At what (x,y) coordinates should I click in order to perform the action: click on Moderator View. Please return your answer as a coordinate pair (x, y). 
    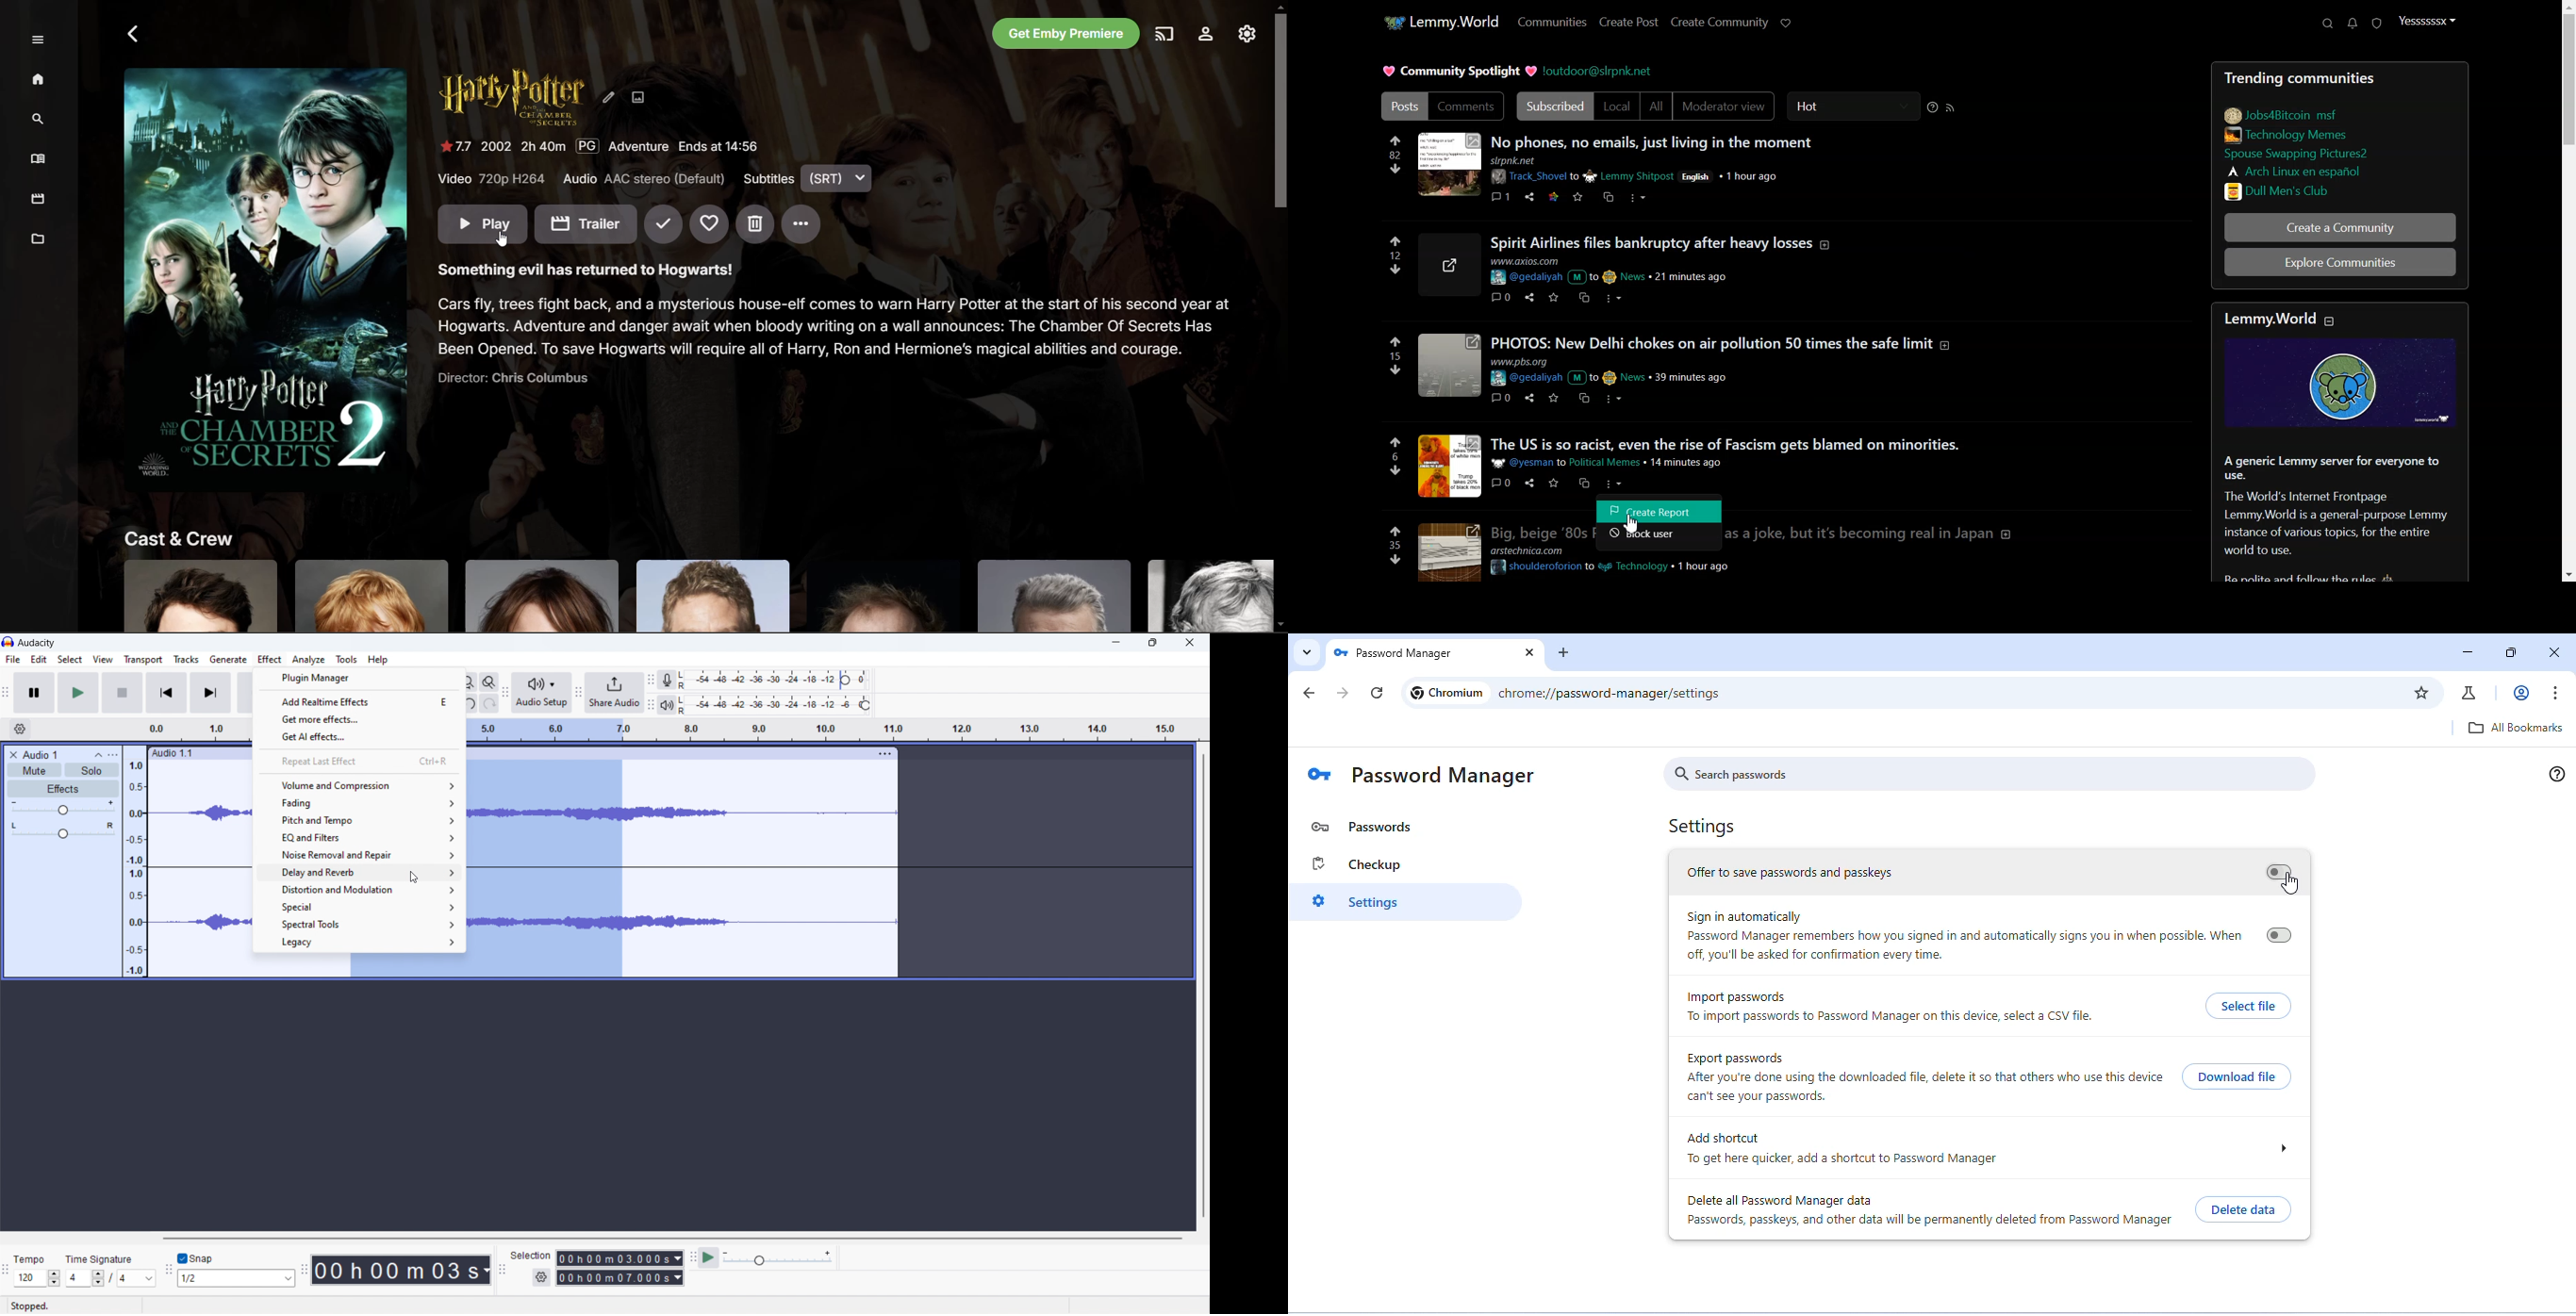
    Looking at the image, I should click on (1727, 107).